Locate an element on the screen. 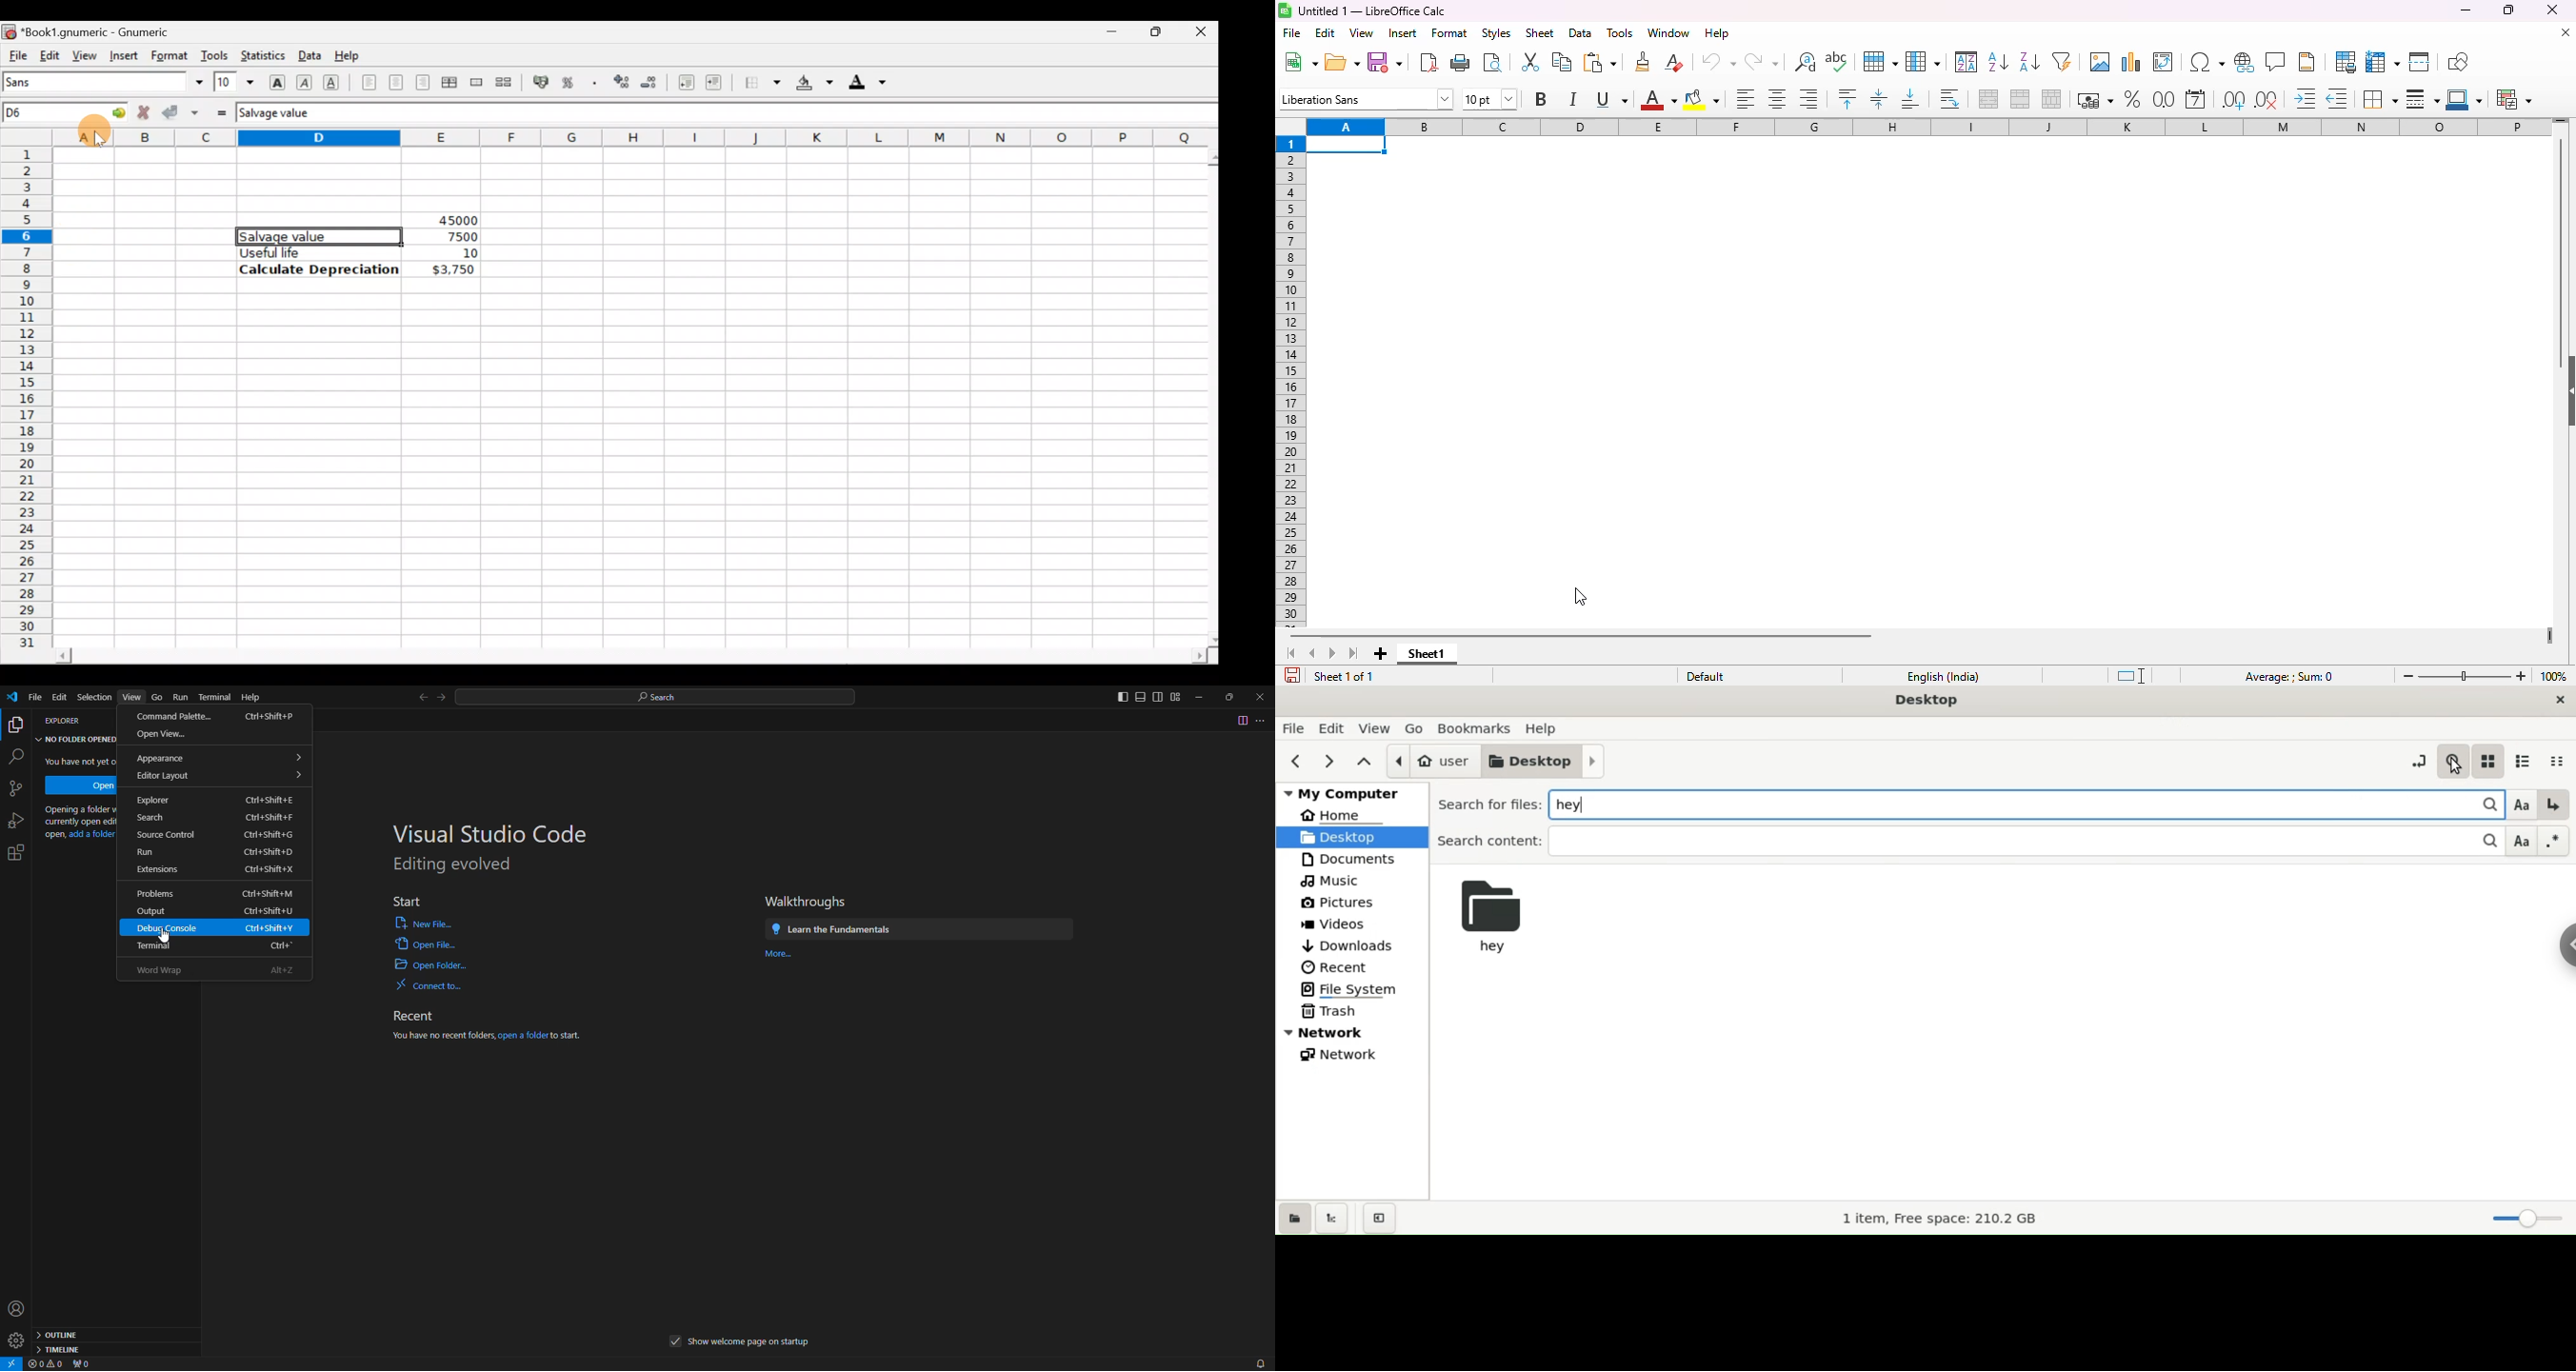 This screenshot has height=1372, width=2576. Source Control is located at coordinates (217, 832).